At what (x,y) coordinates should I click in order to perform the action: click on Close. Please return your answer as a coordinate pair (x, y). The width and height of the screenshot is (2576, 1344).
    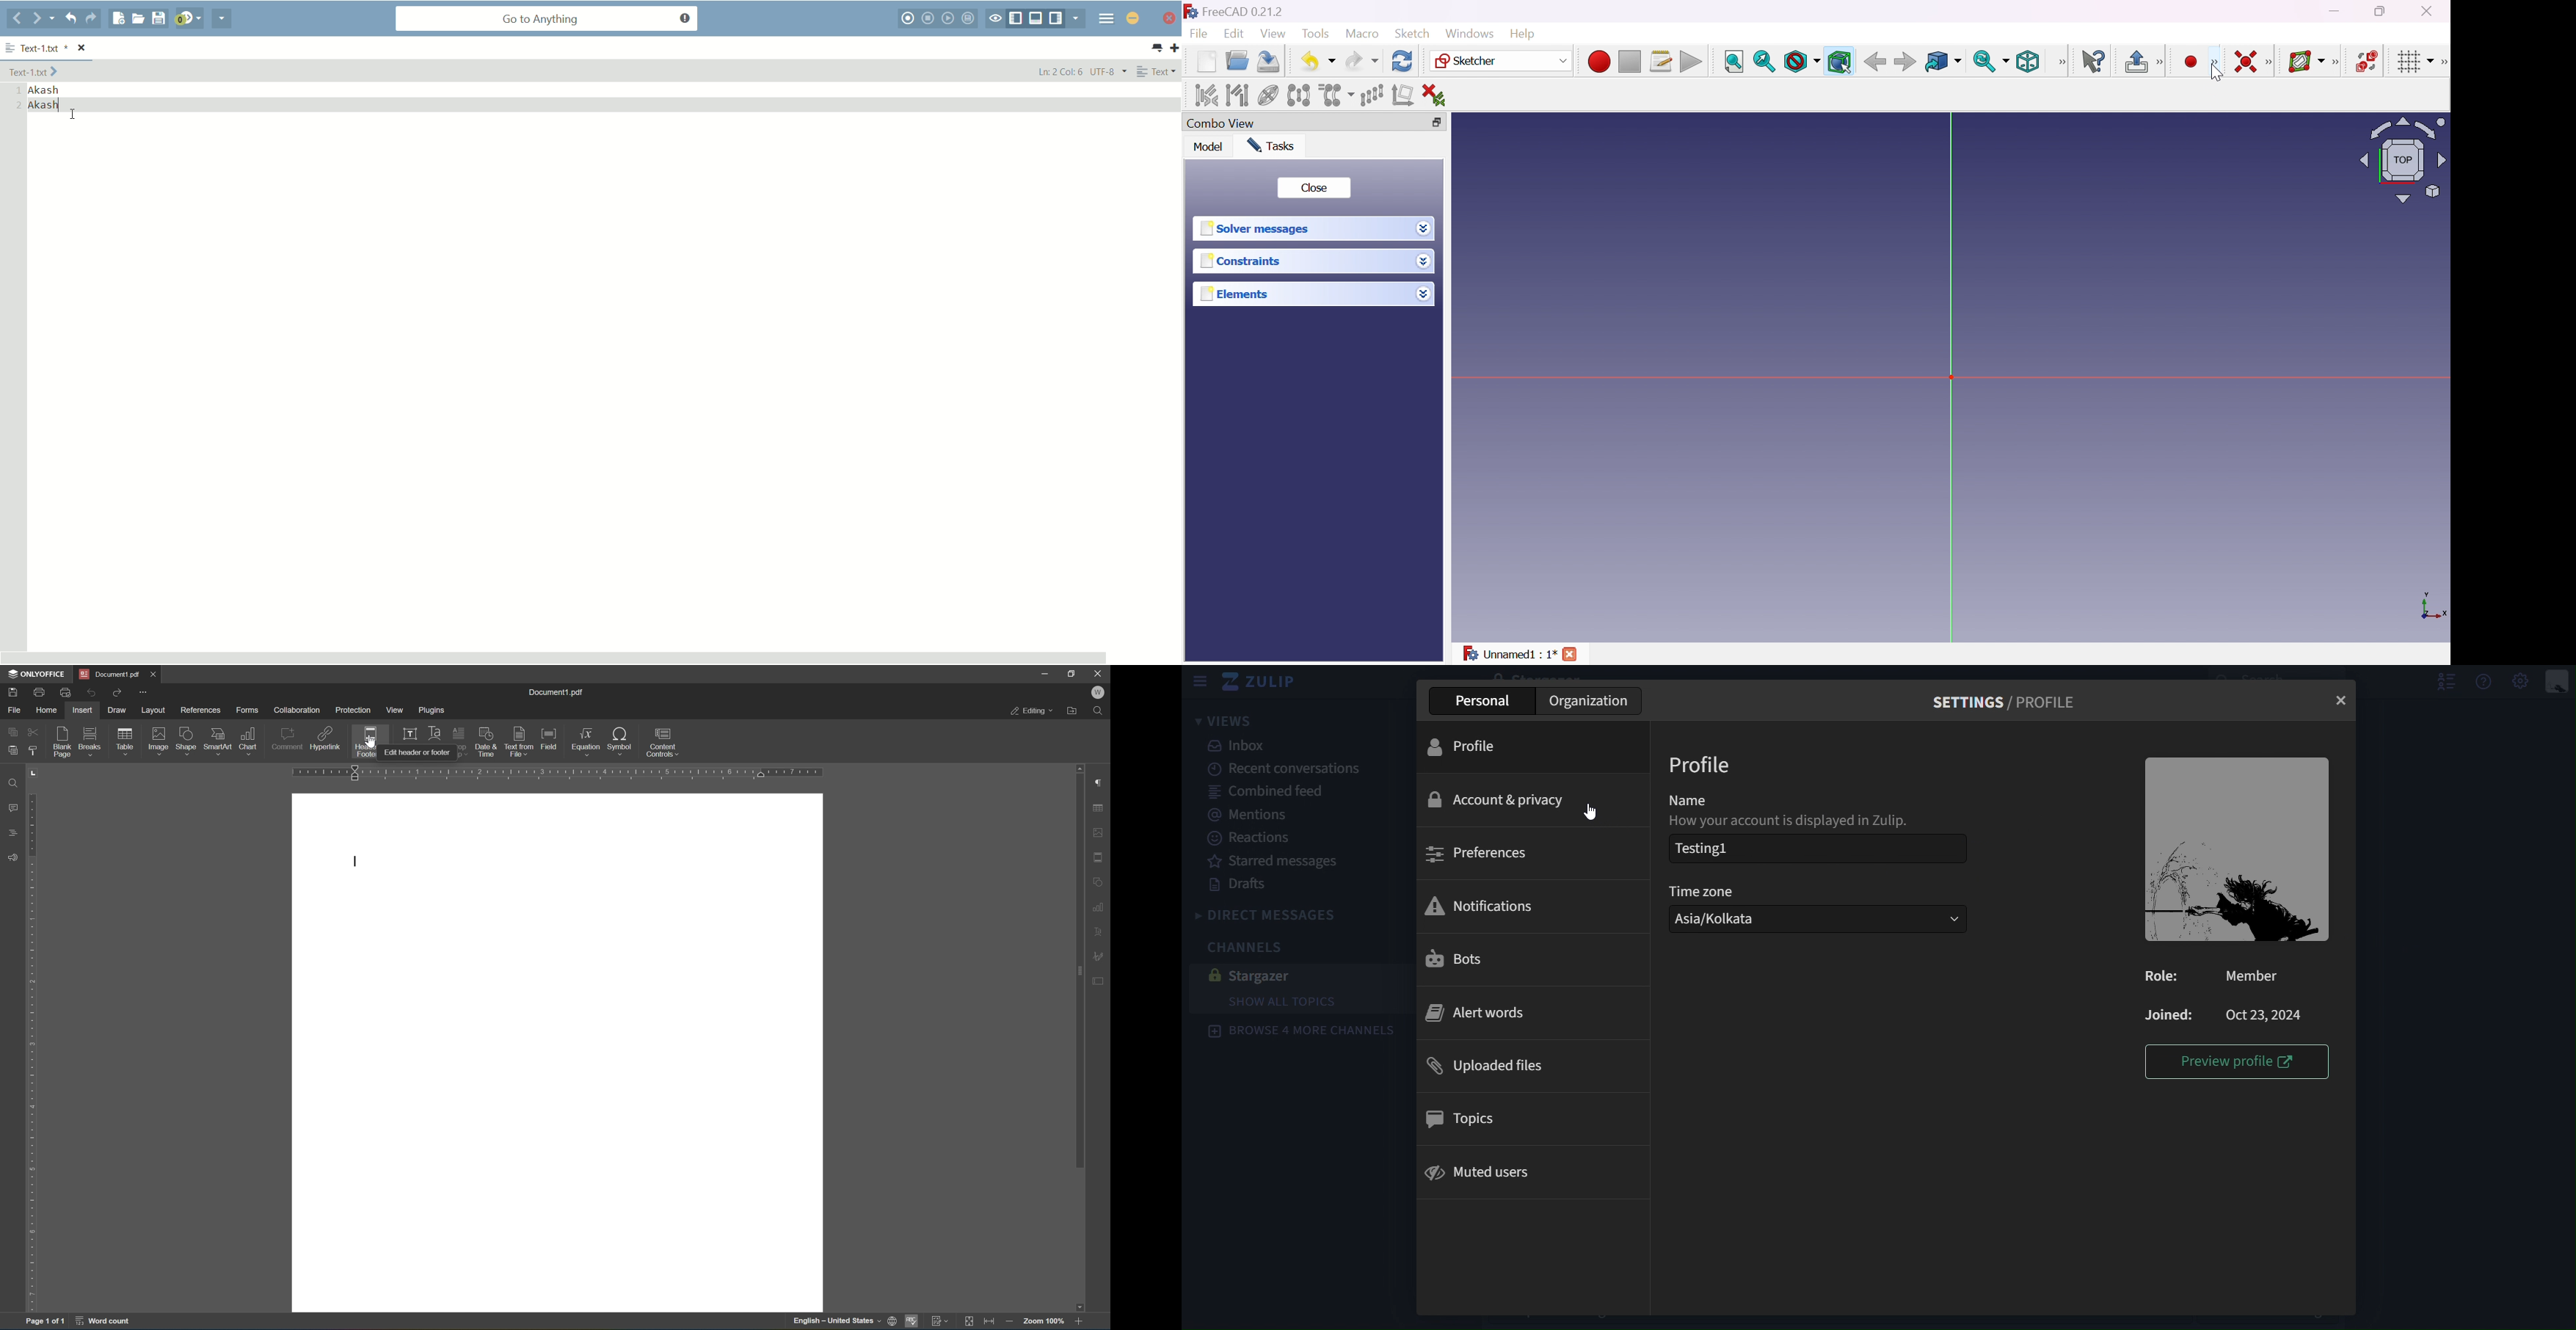
    Looking at the image, I should click on (1572, 654).